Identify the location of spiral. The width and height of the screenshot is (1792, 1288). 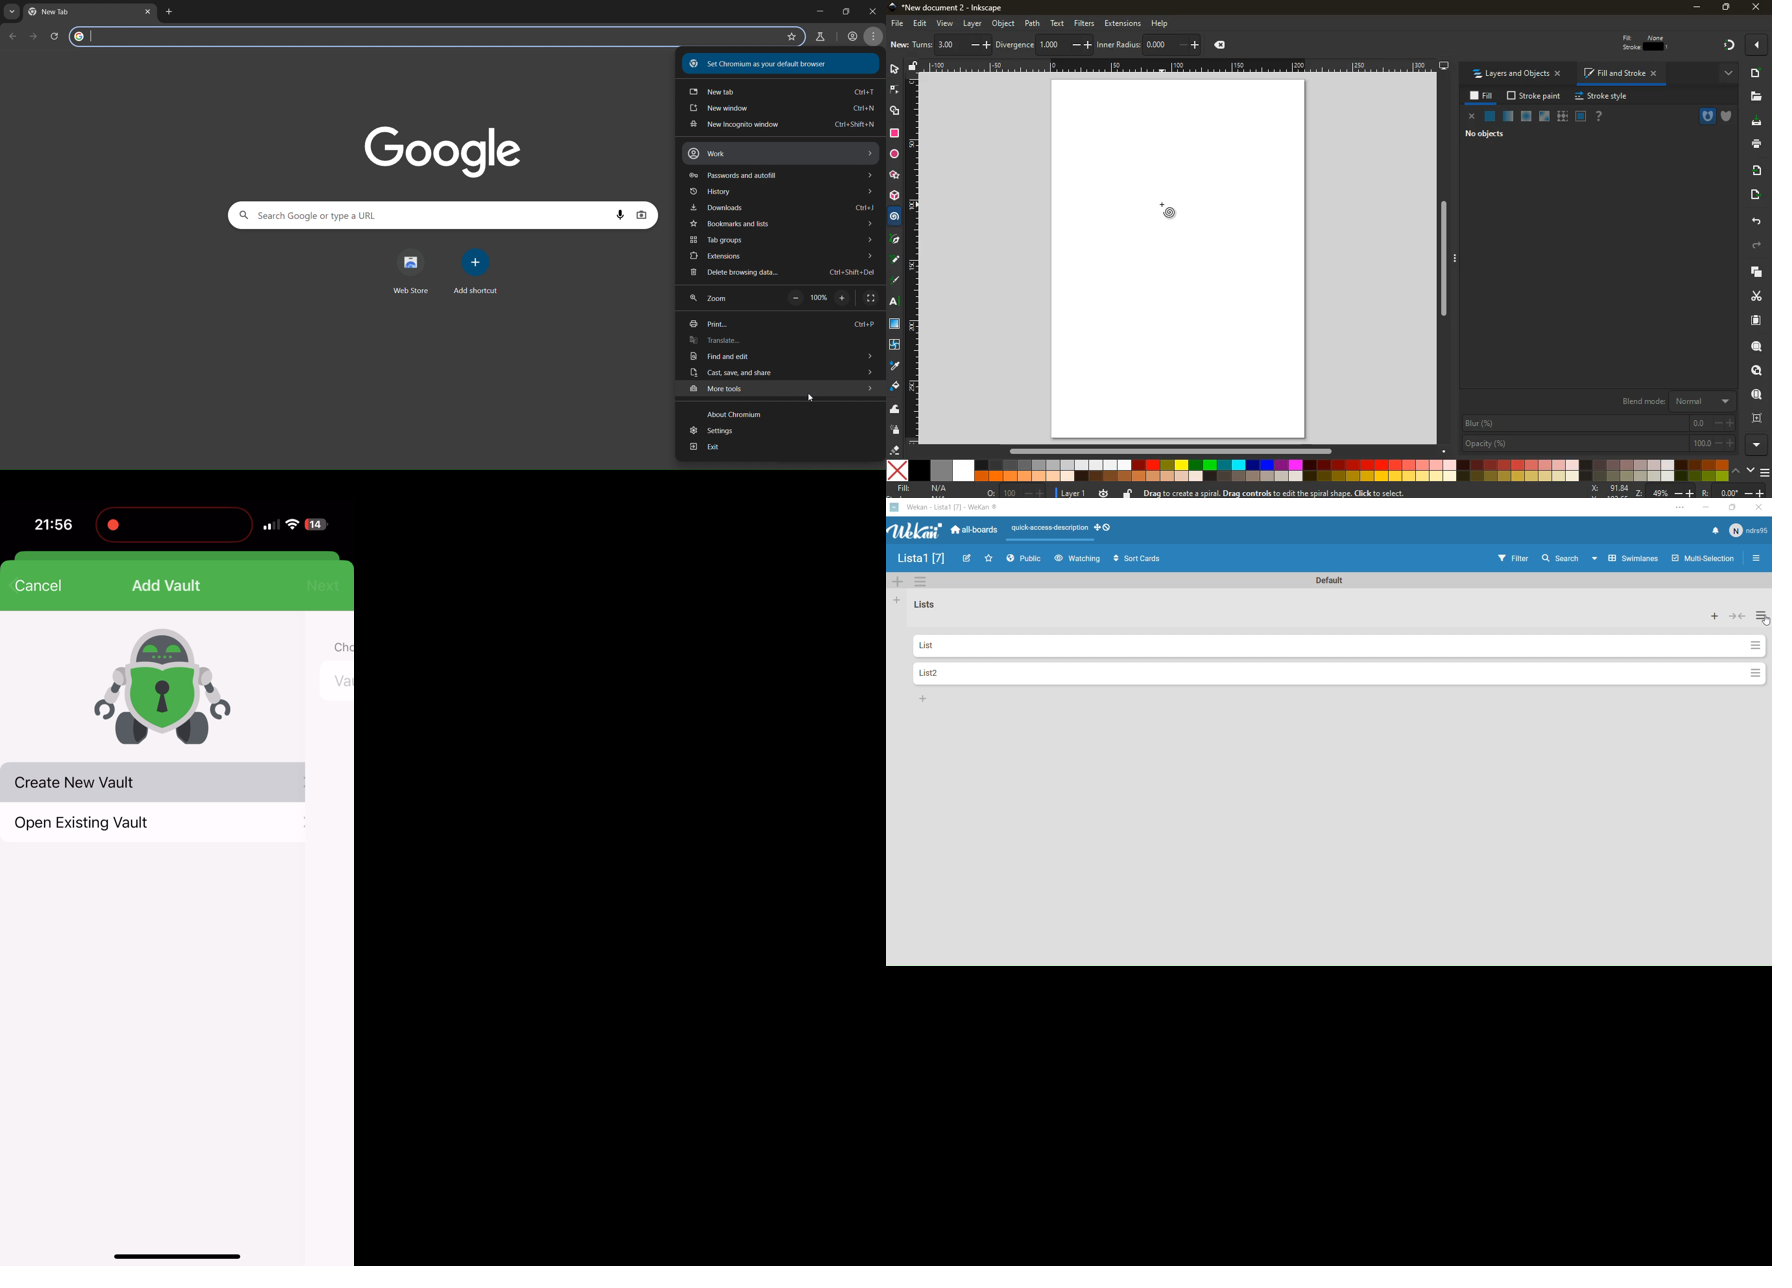
(894, 217).